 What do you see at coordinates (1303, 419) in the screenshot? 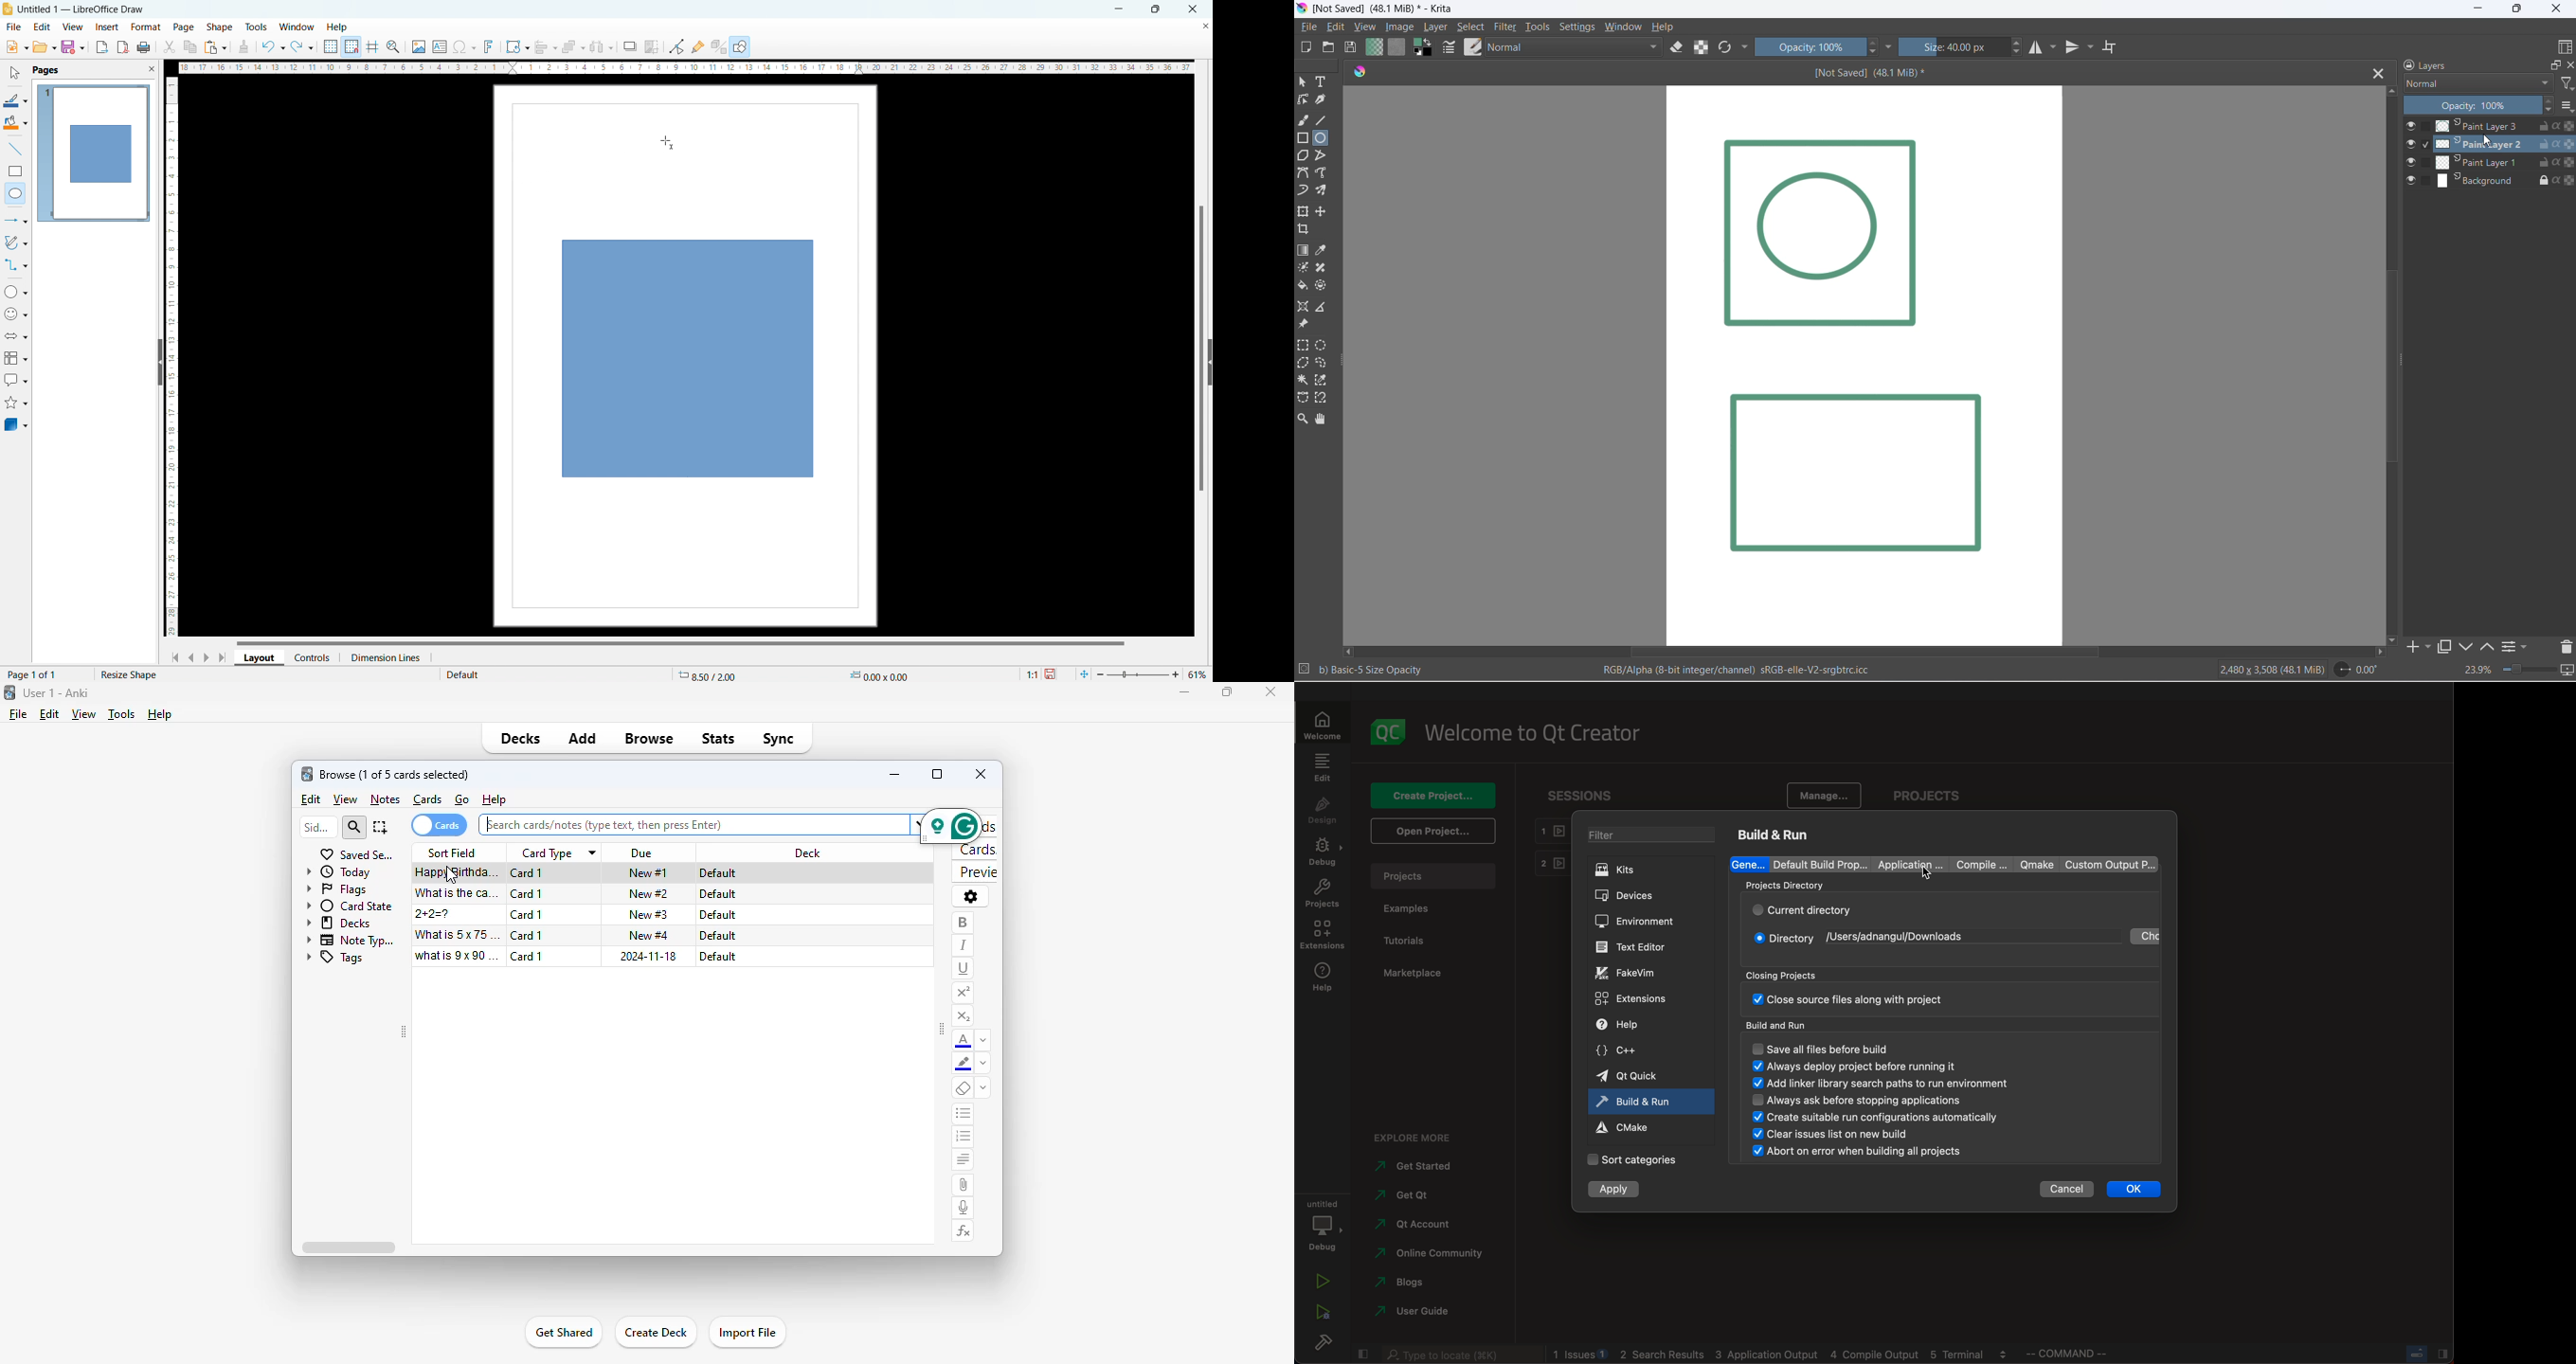
I see `zoom tool` at bounding box center [1303, 419].